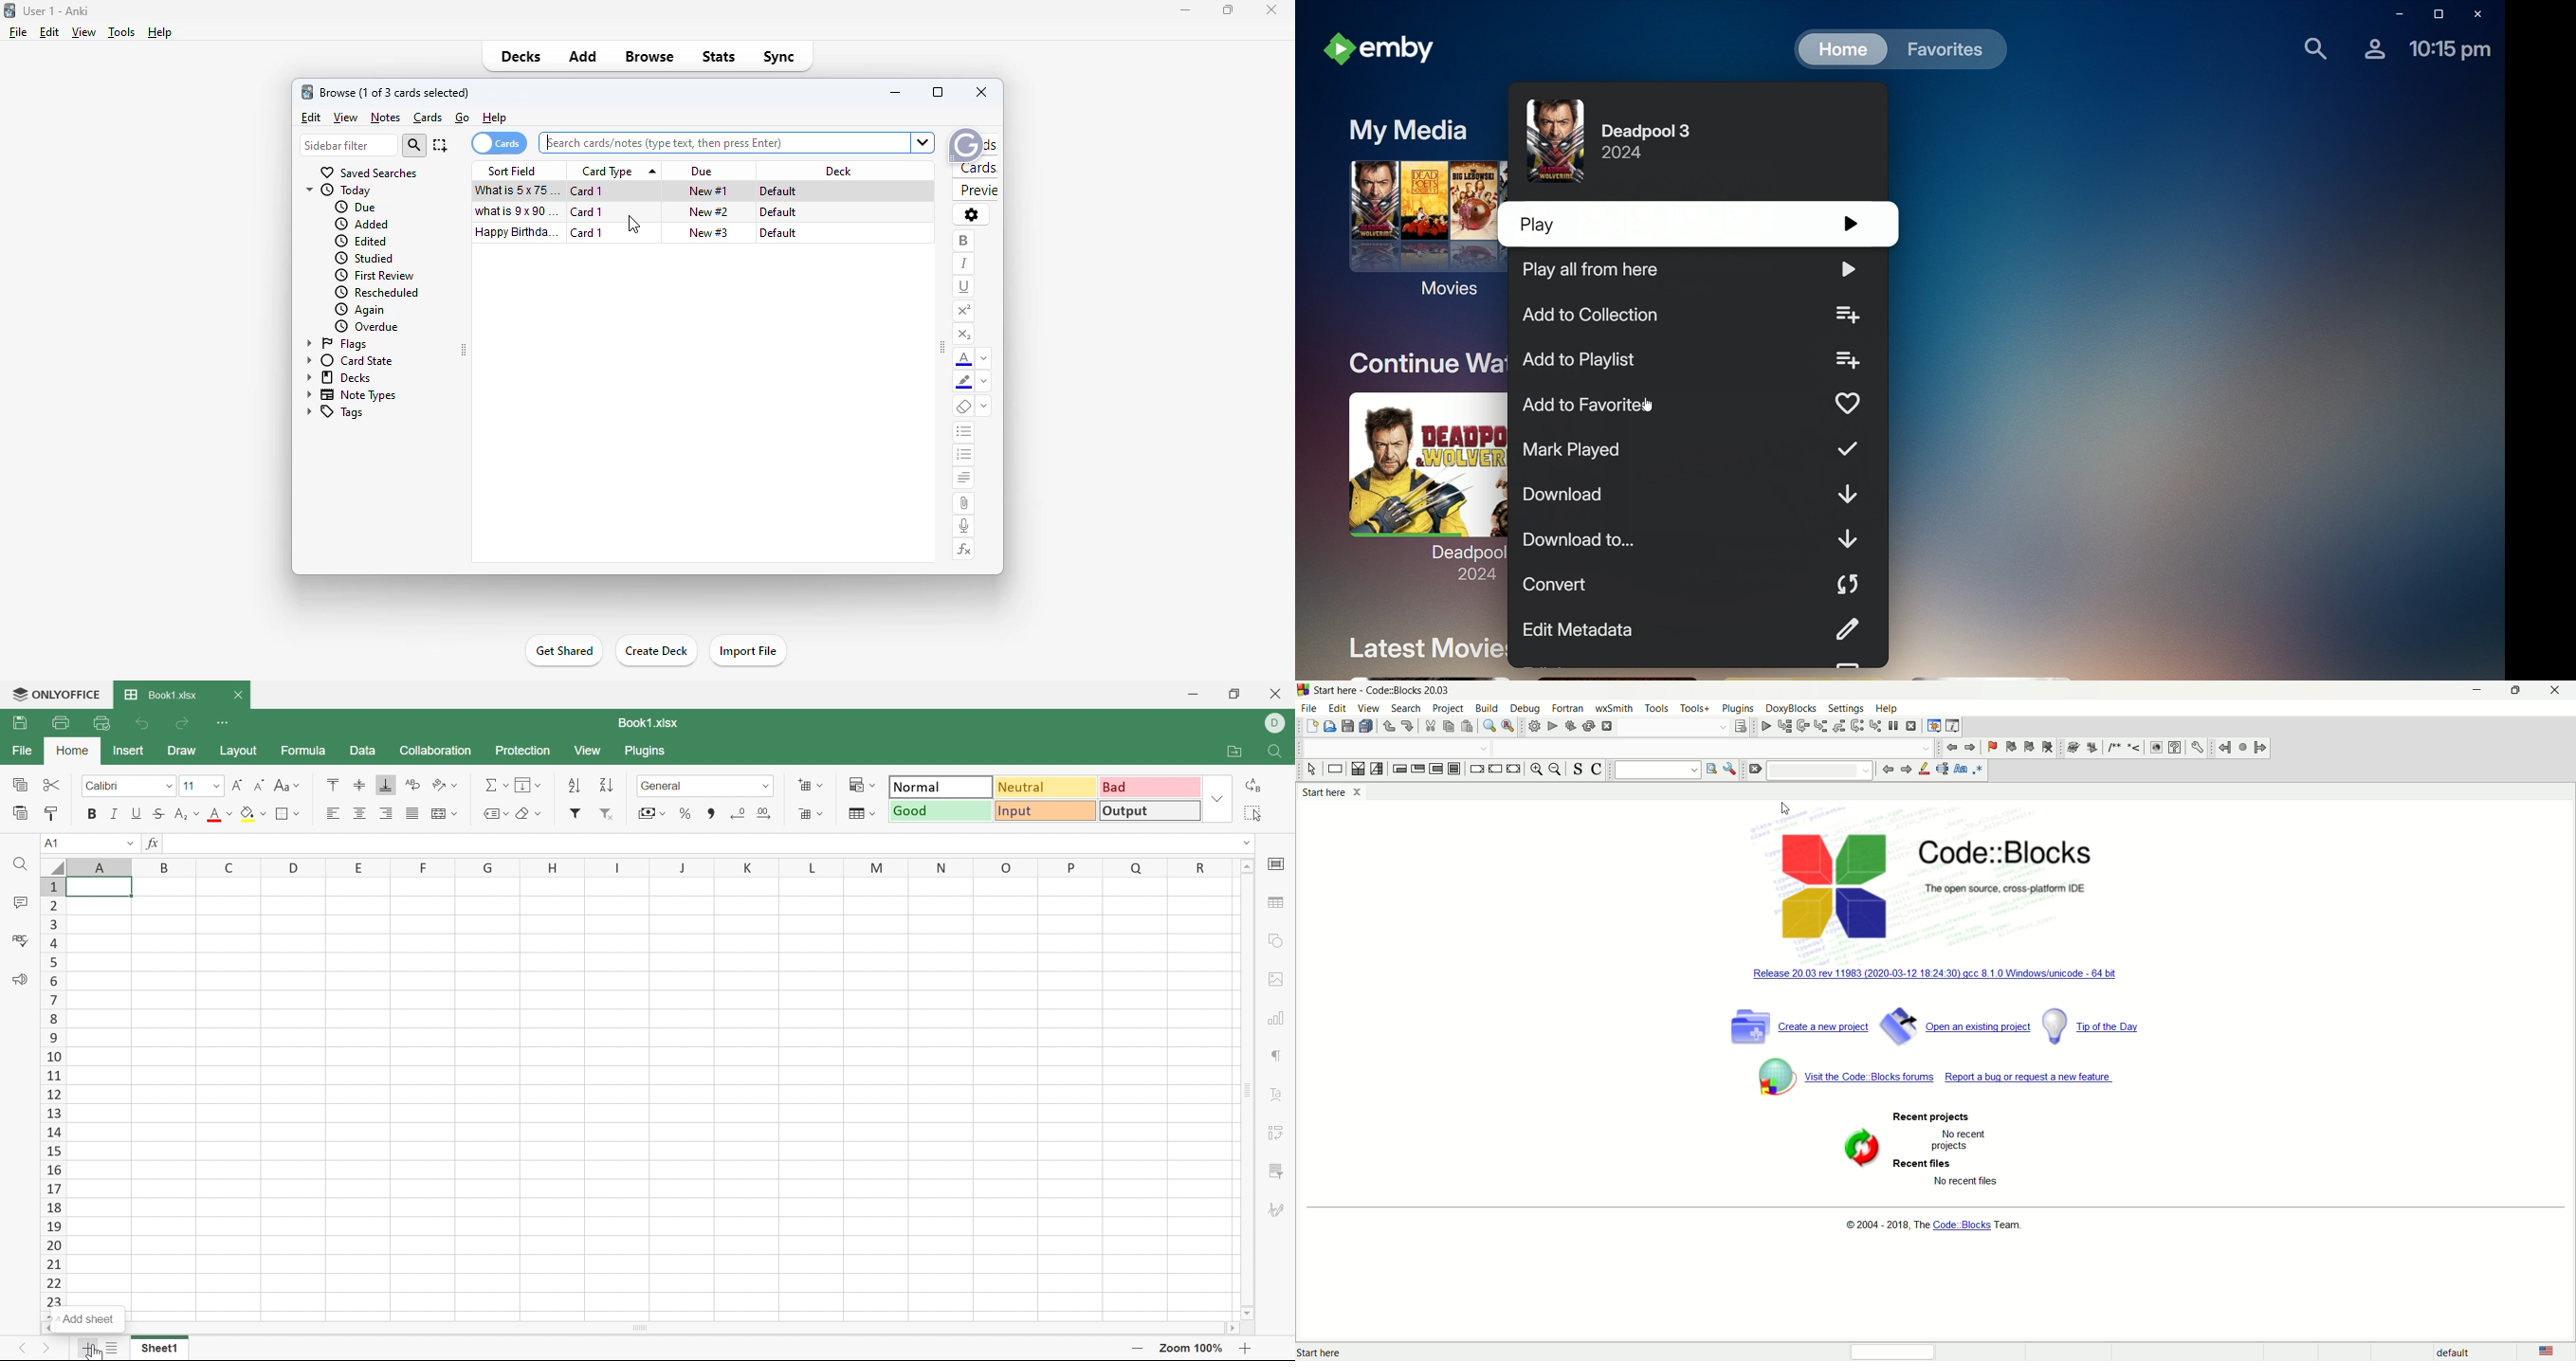 This screenshot has height=1372, width=2576. What do you see at coordinates (1840, 726) in the screenshot?
I see `step out` at bounding box center [1840, 726].